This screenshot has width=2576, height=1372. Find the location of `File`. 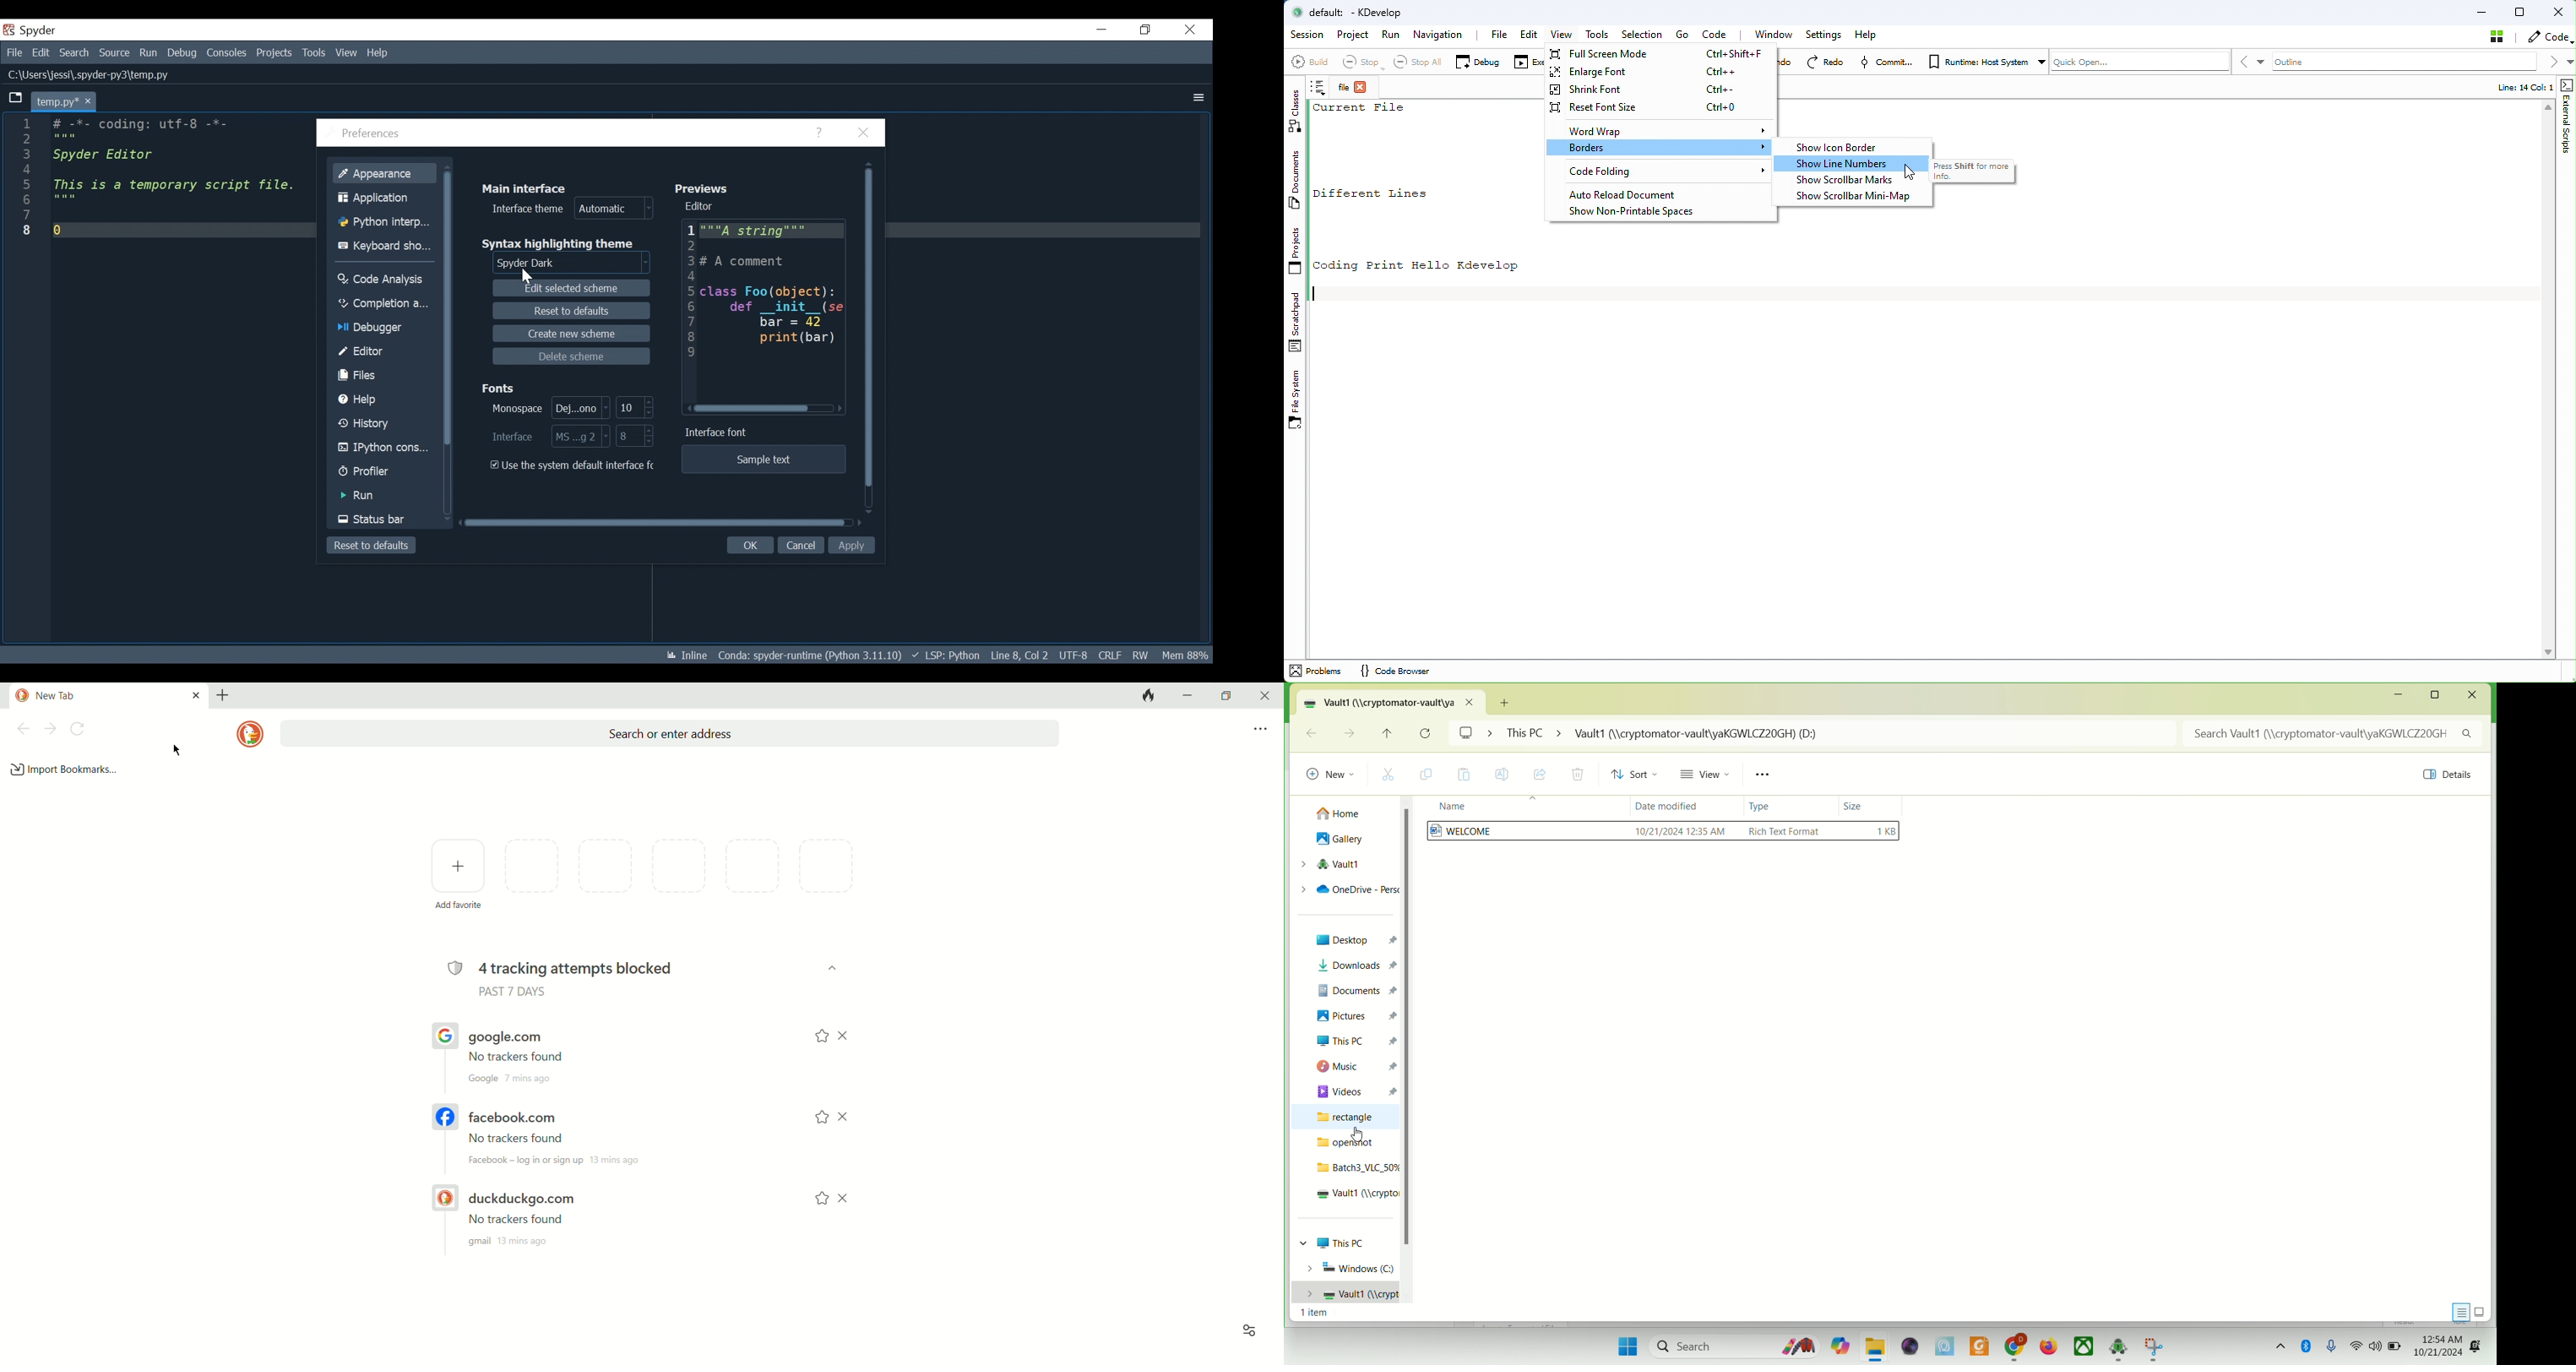

File is located at coordinates (15, 52).